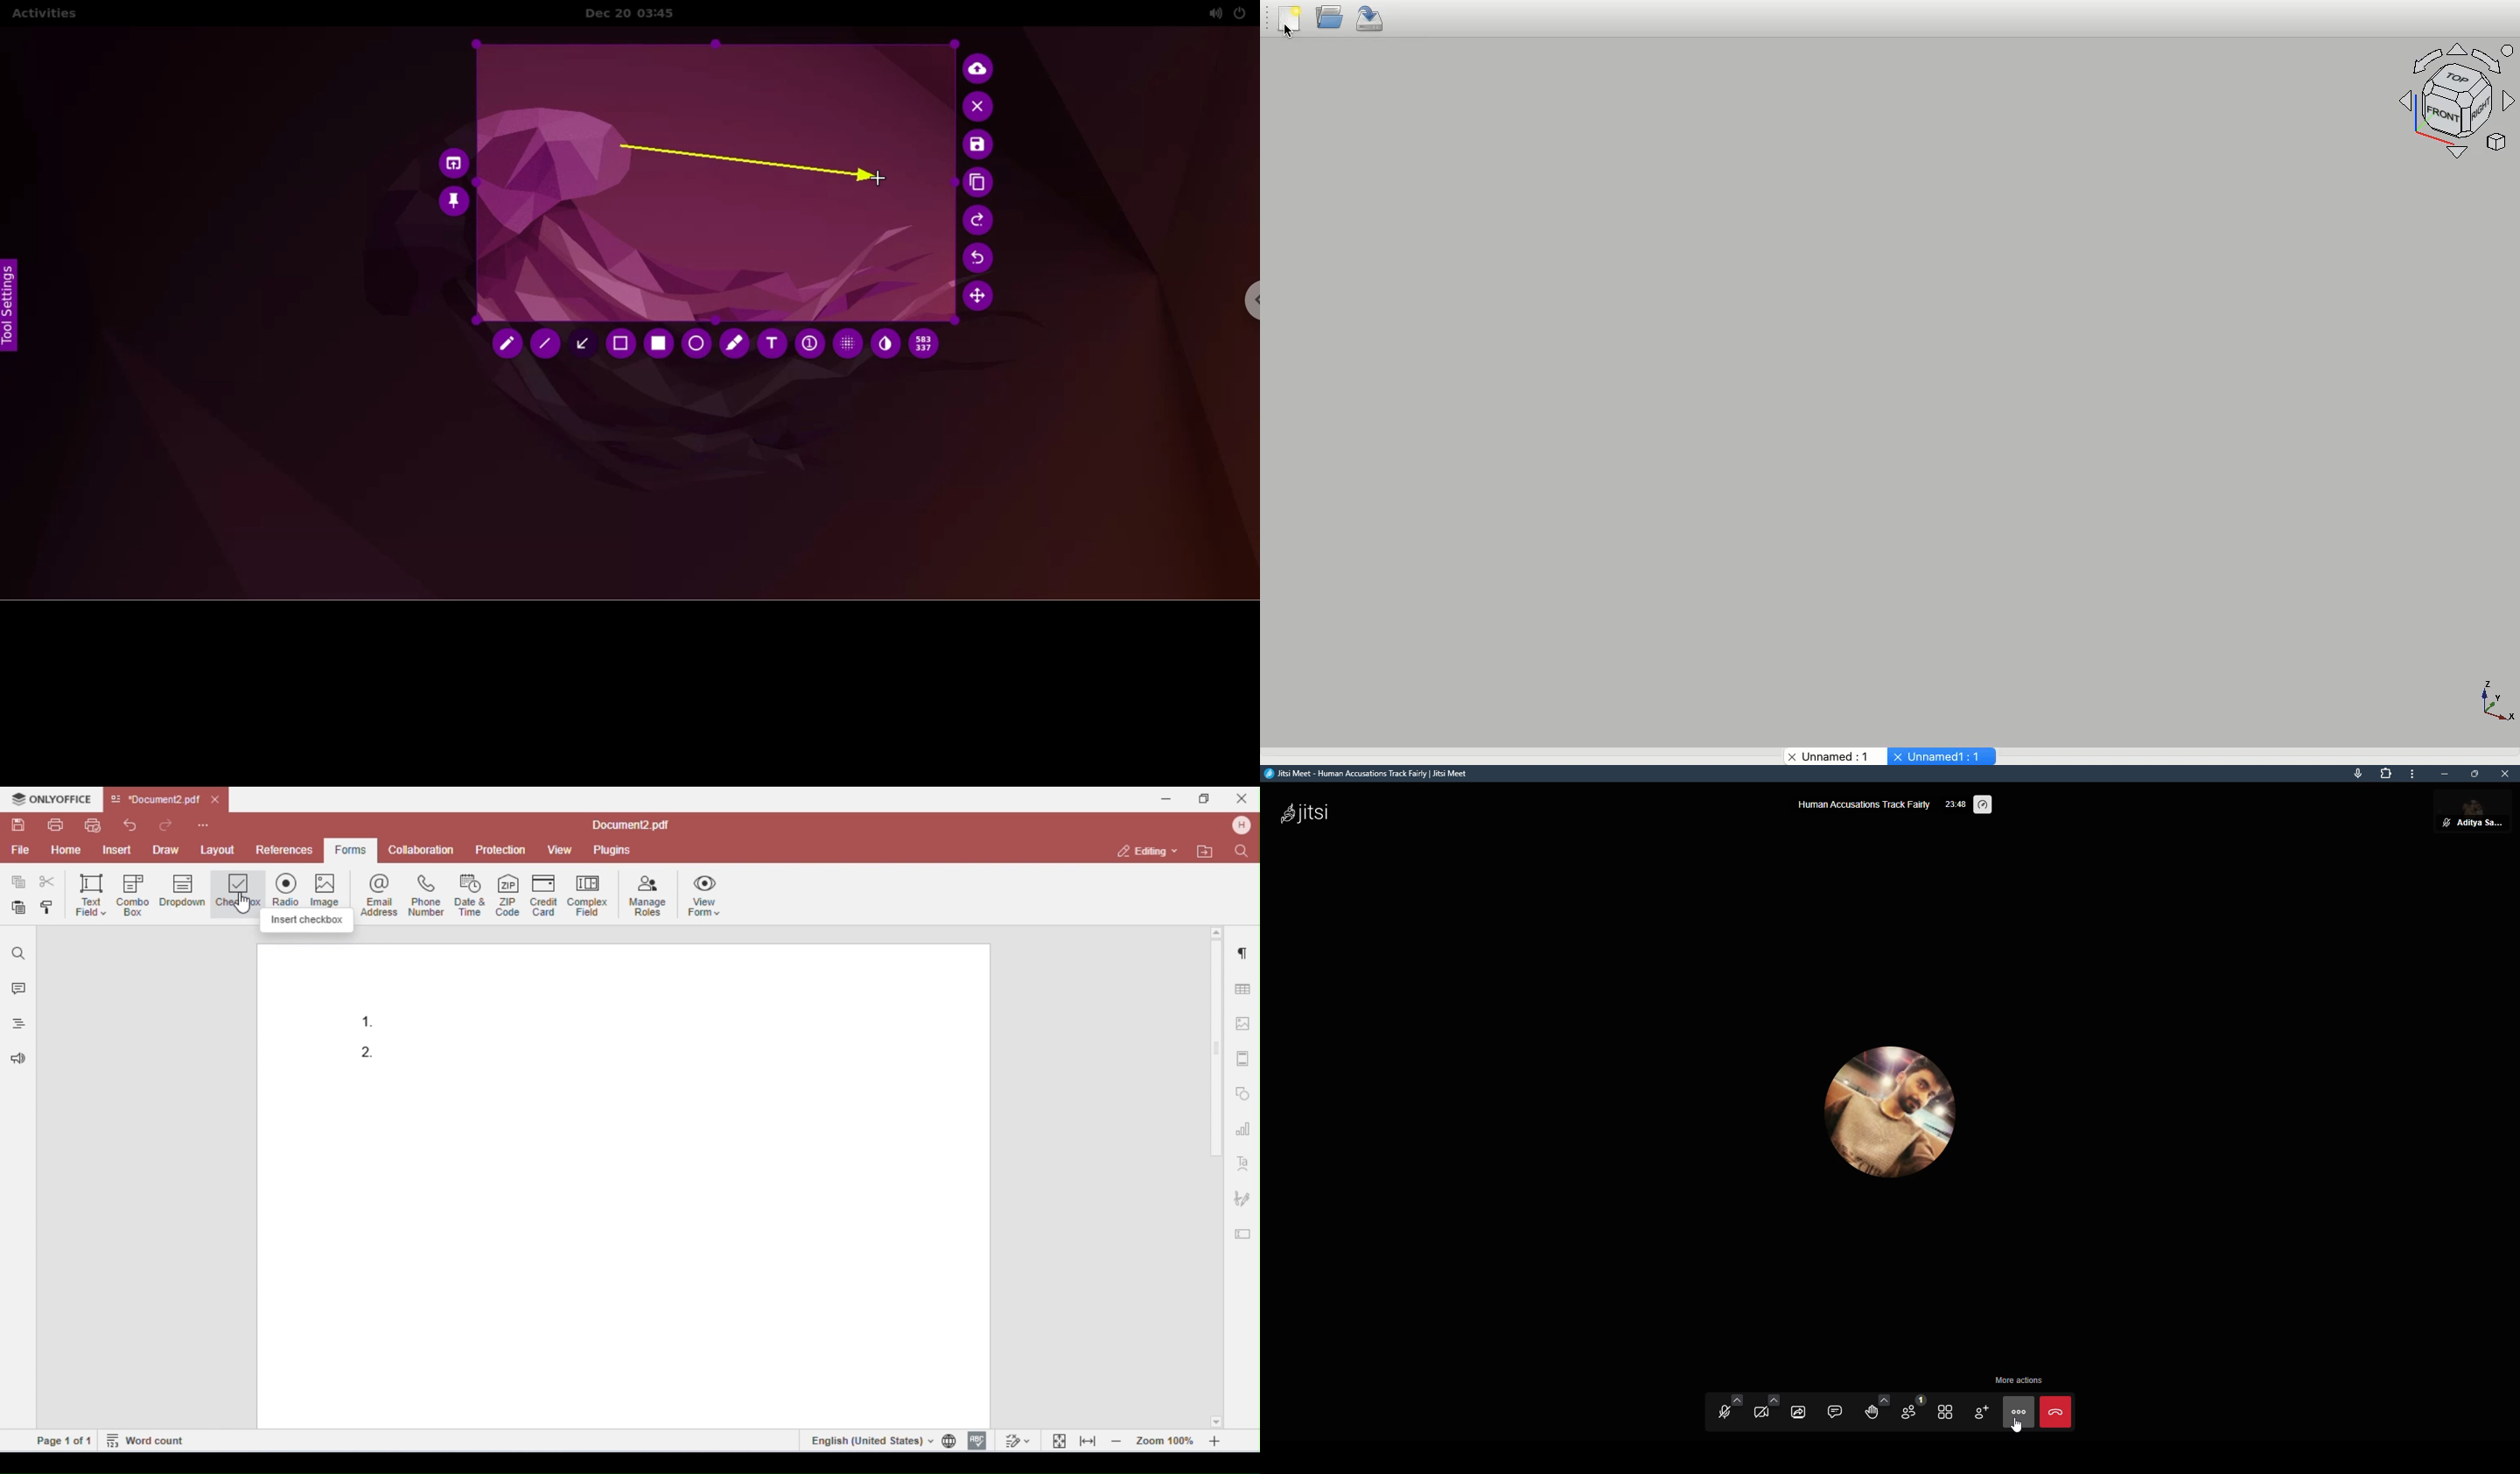 This screenshot has width=2520, height=1484. I want to click on end call, so click(2055, 1411).